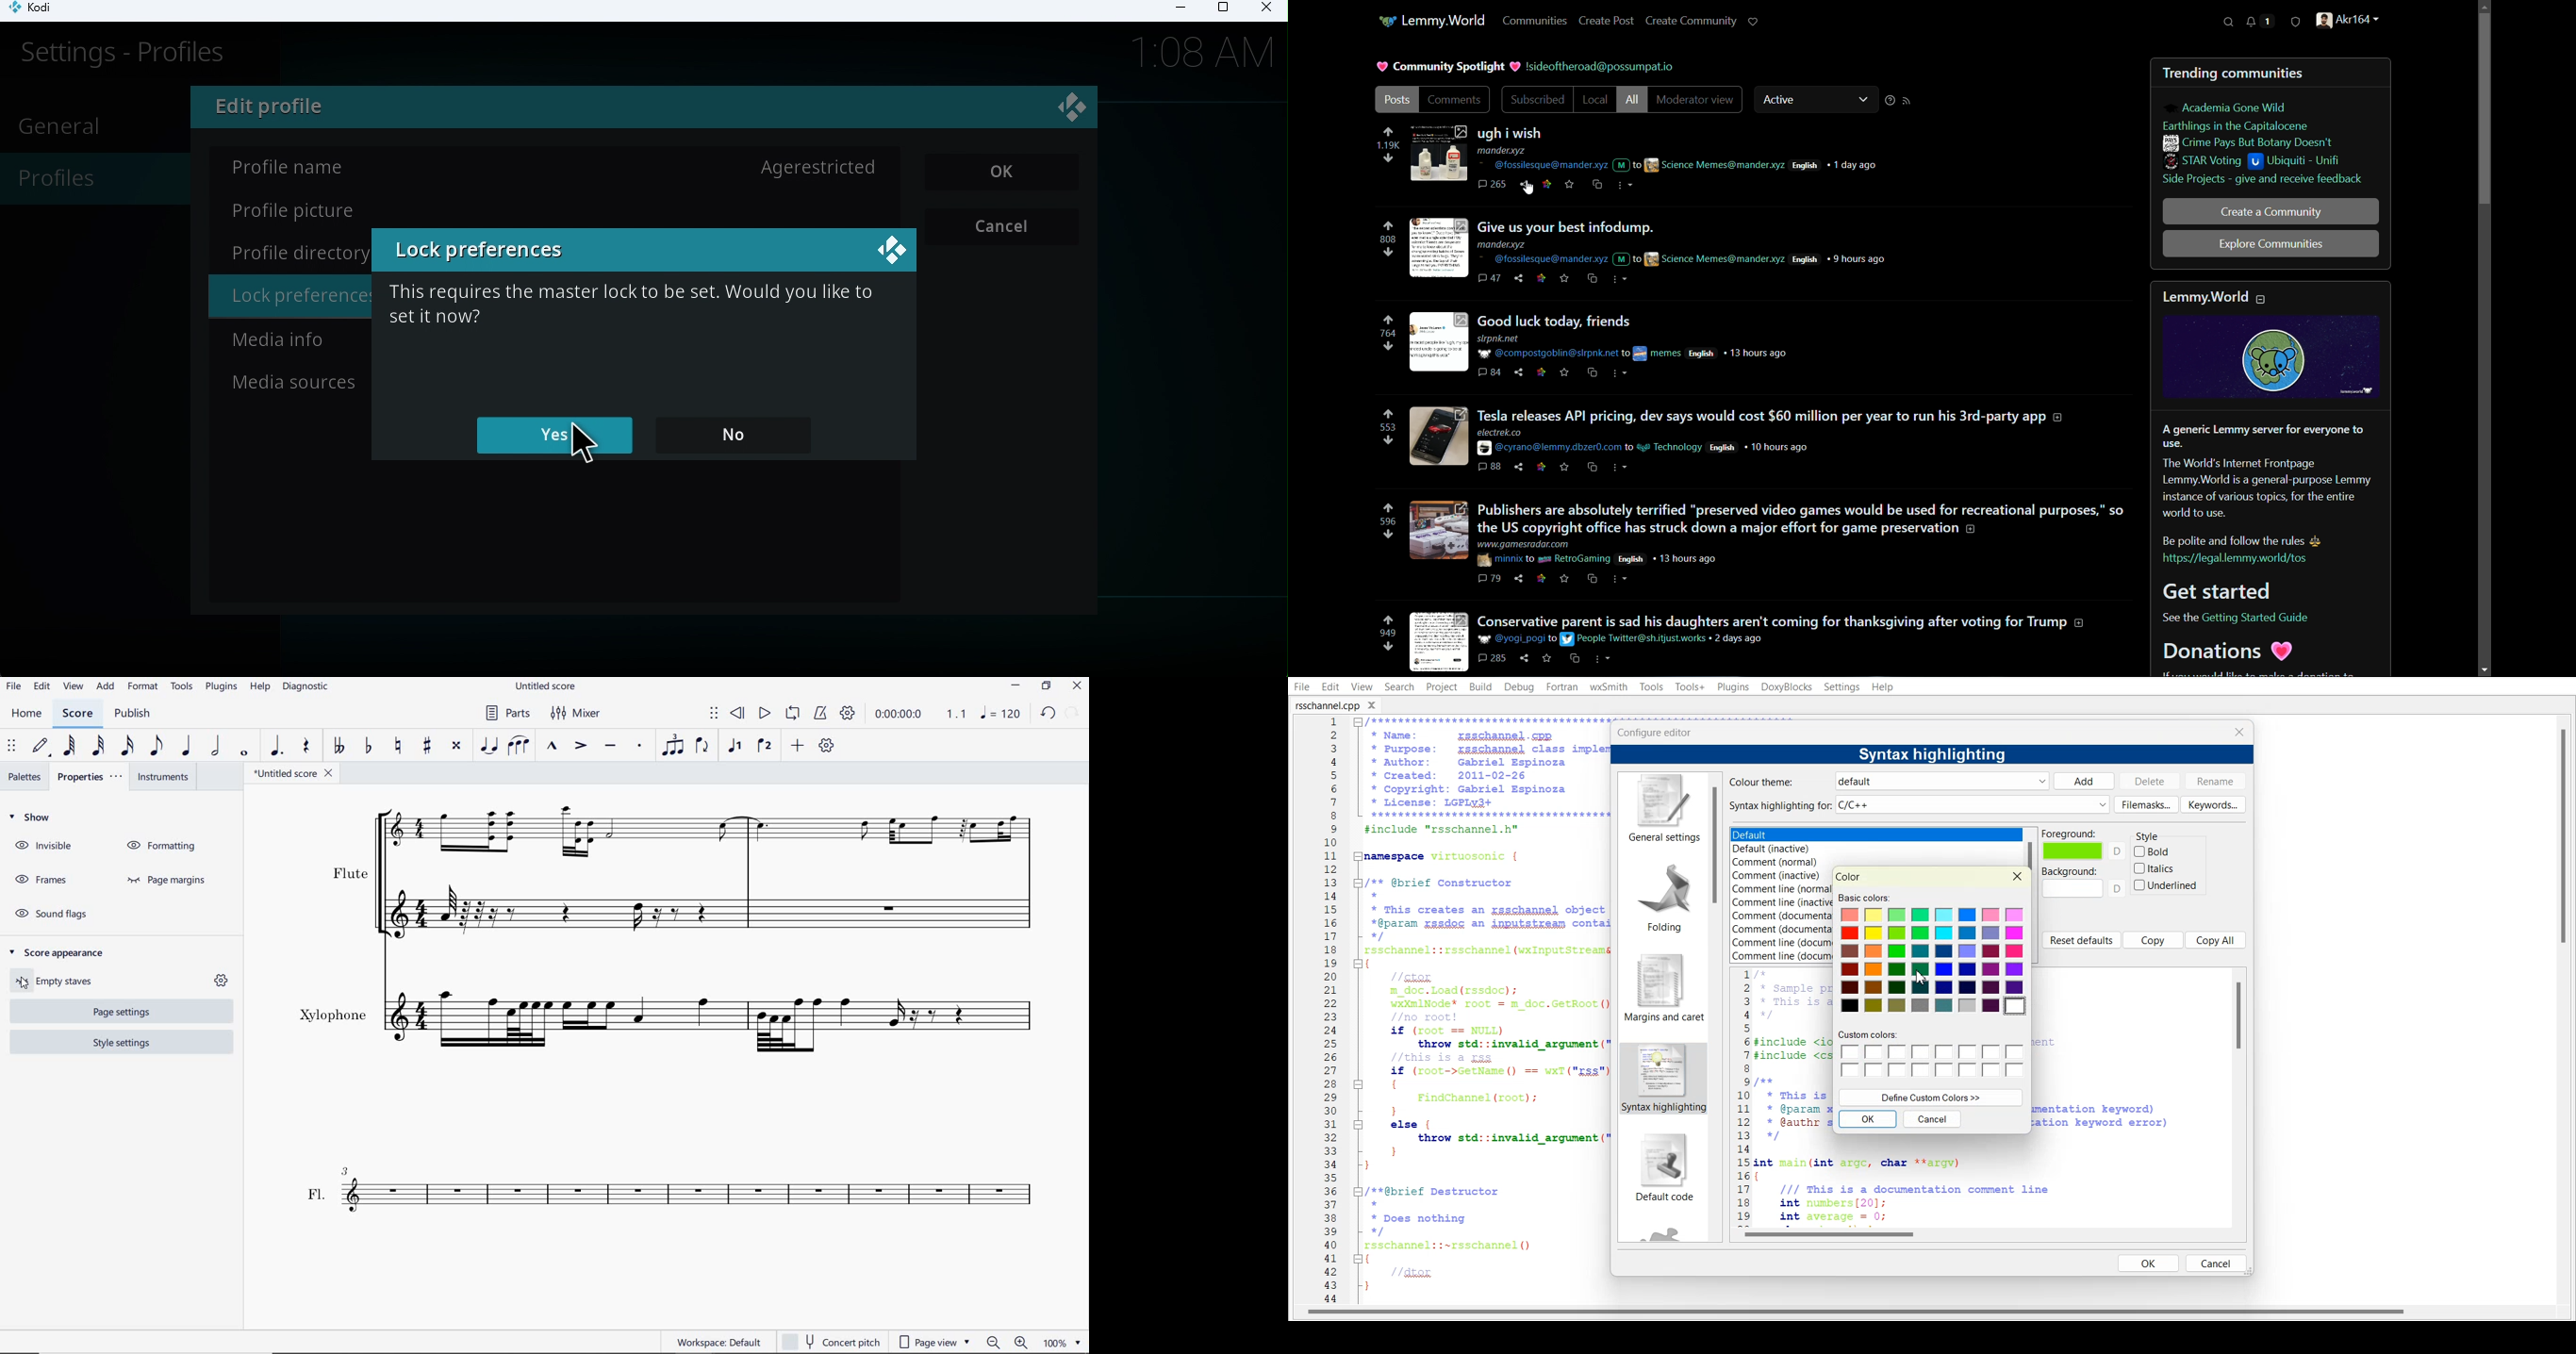  I want to click on more actions, so click(1603, 659).